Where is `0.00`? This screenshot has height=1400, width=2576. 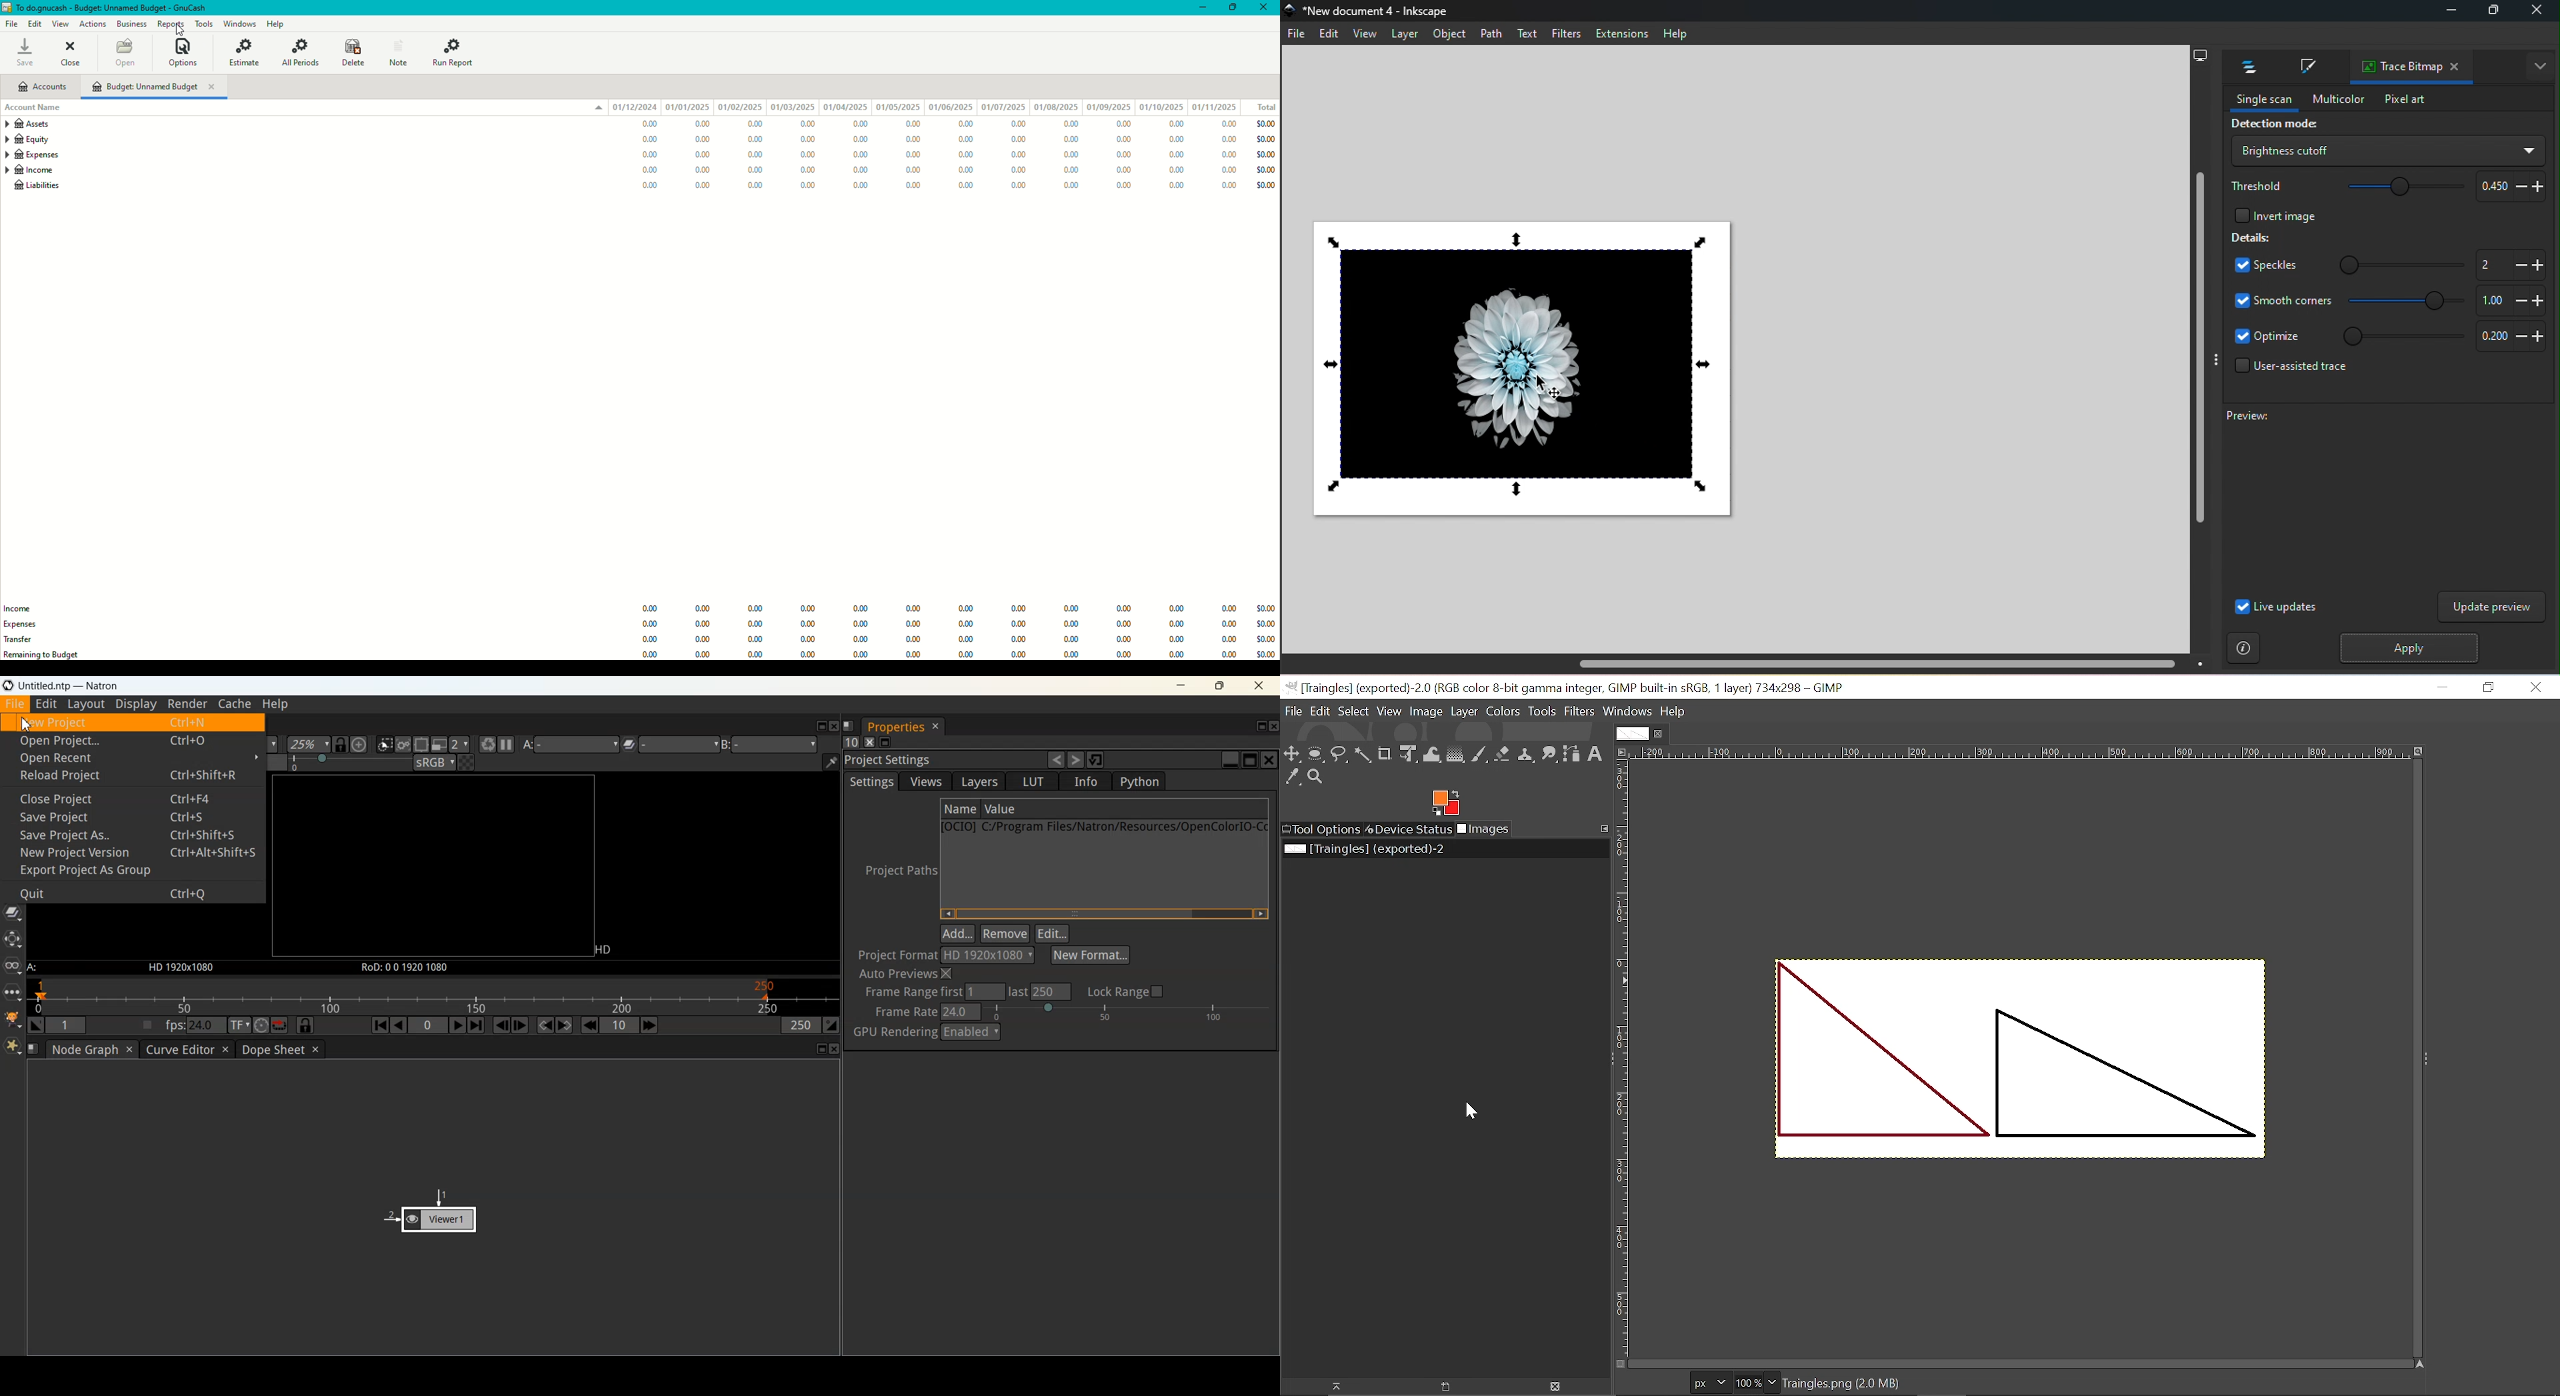
0.00 is located at coordinates (811, 654).